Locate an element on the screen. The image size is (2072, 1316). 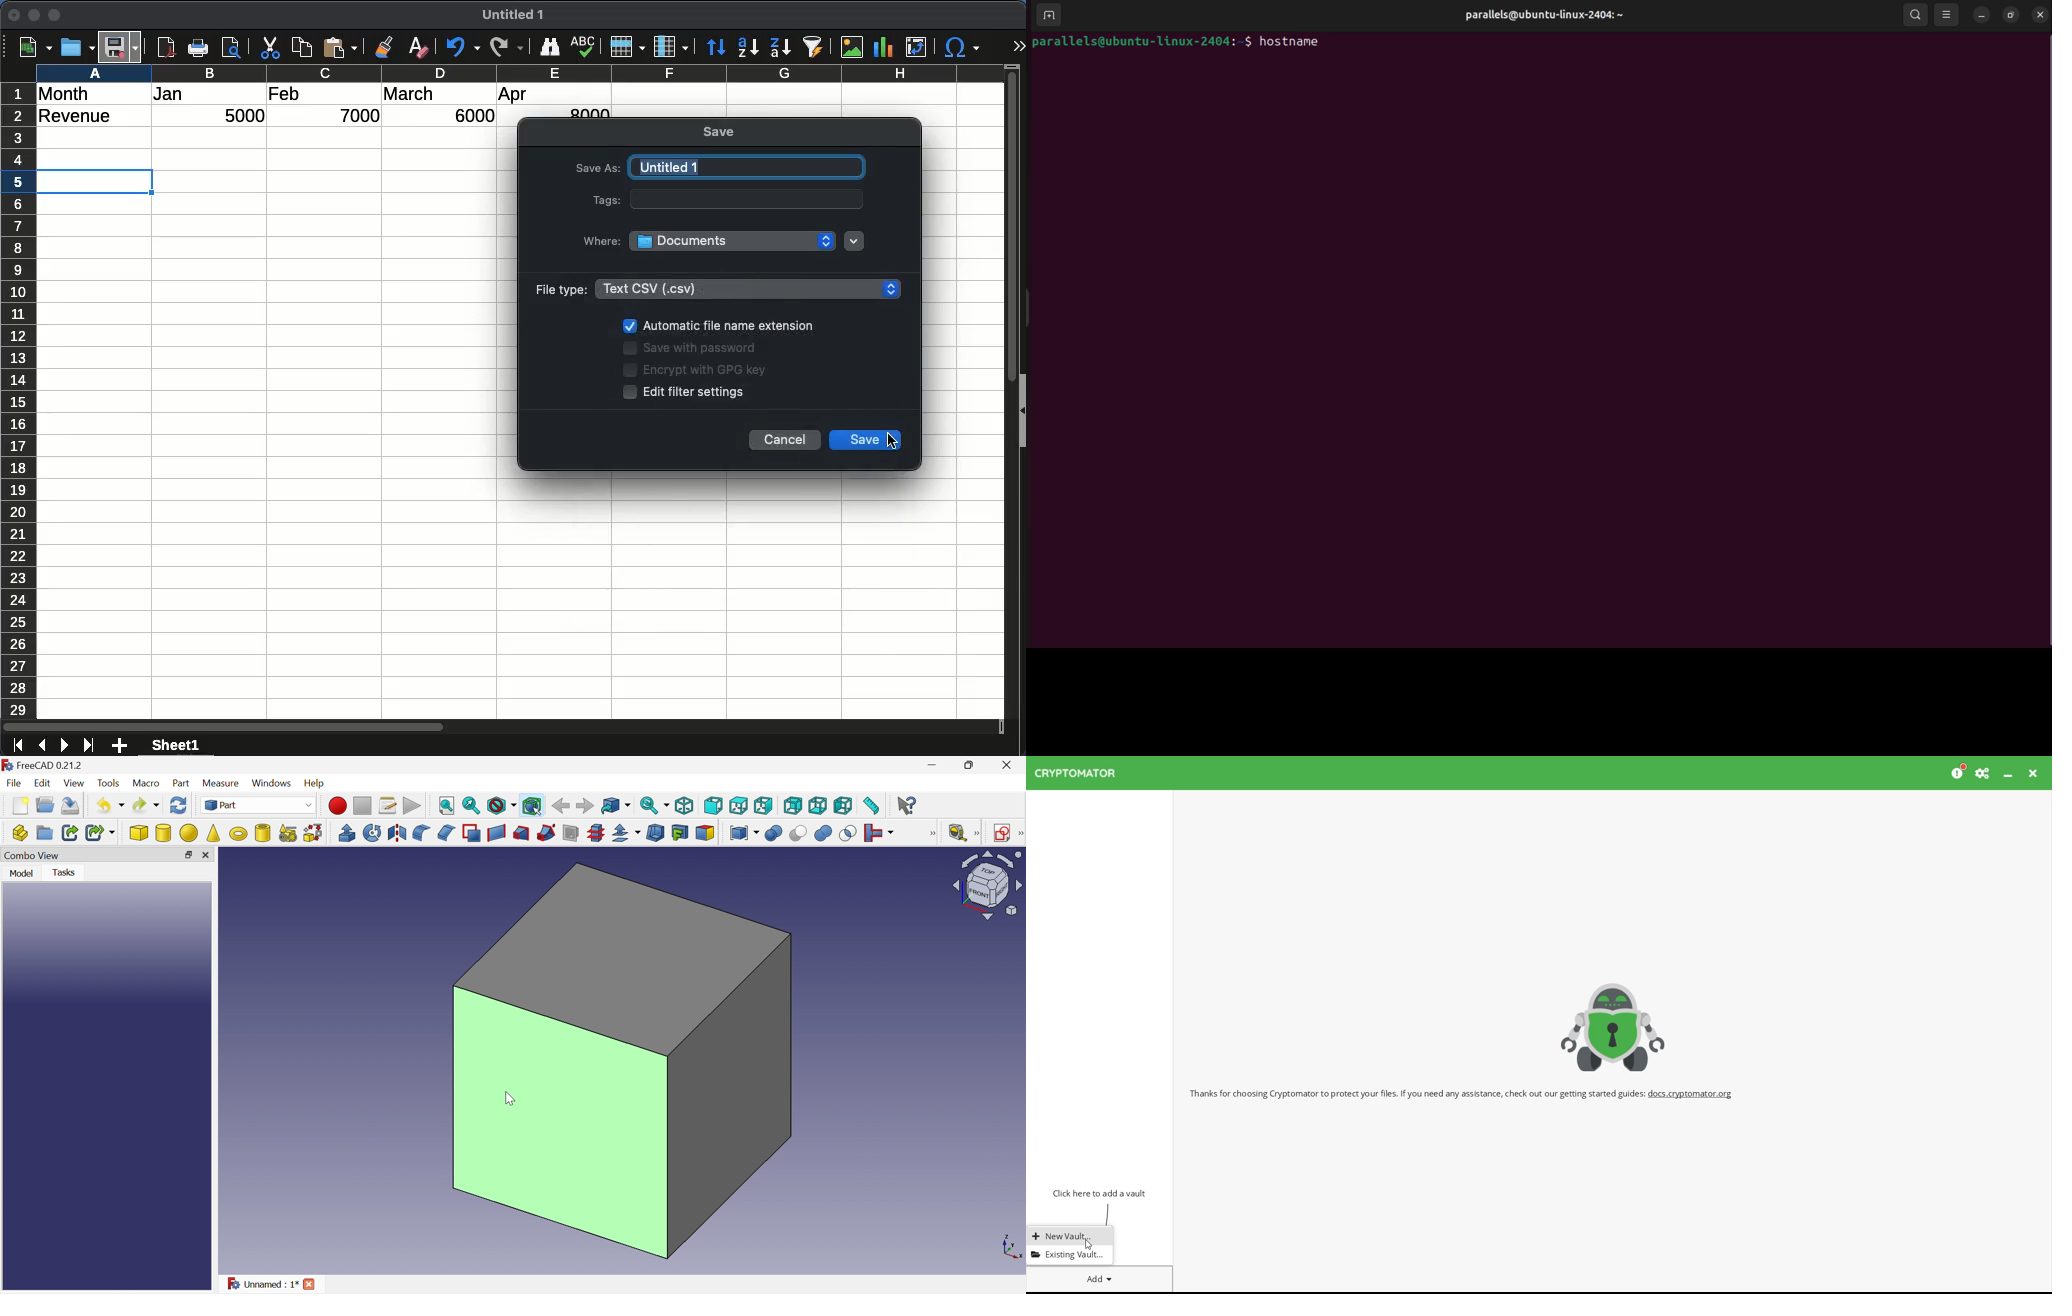
text box is located at coordinates (748, 199).